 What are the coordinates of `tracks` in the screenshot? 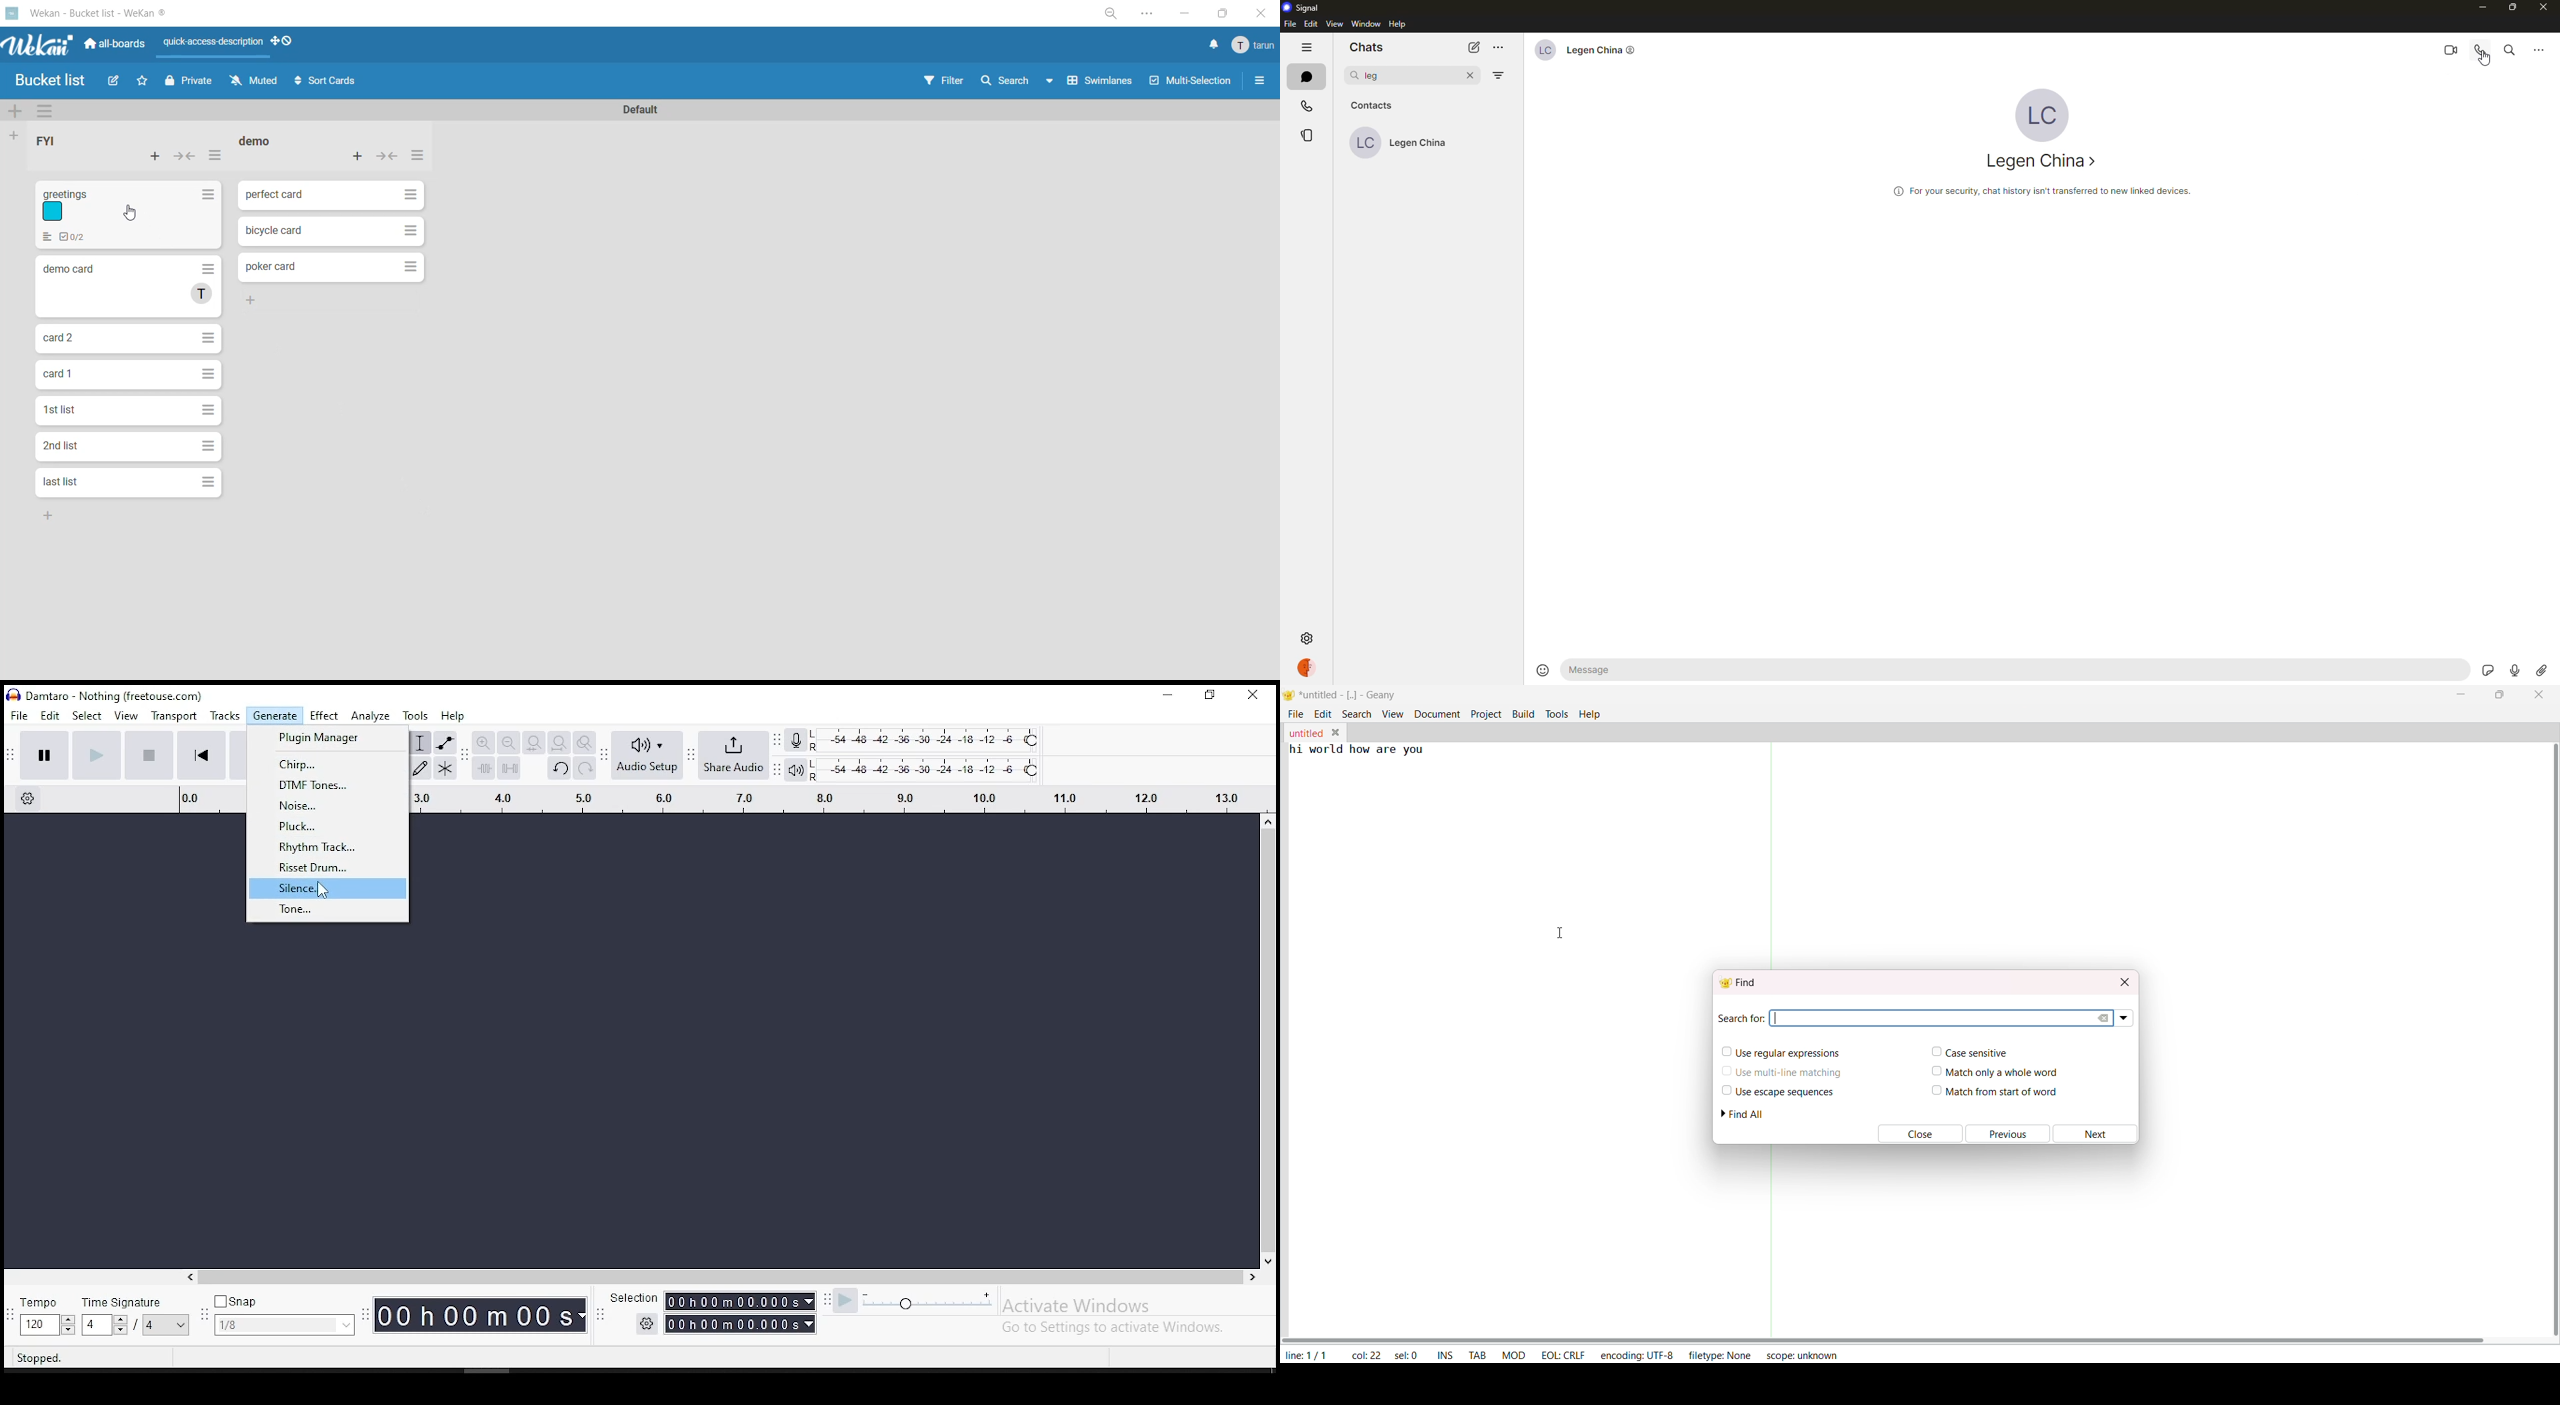 It's located at (224, 716).